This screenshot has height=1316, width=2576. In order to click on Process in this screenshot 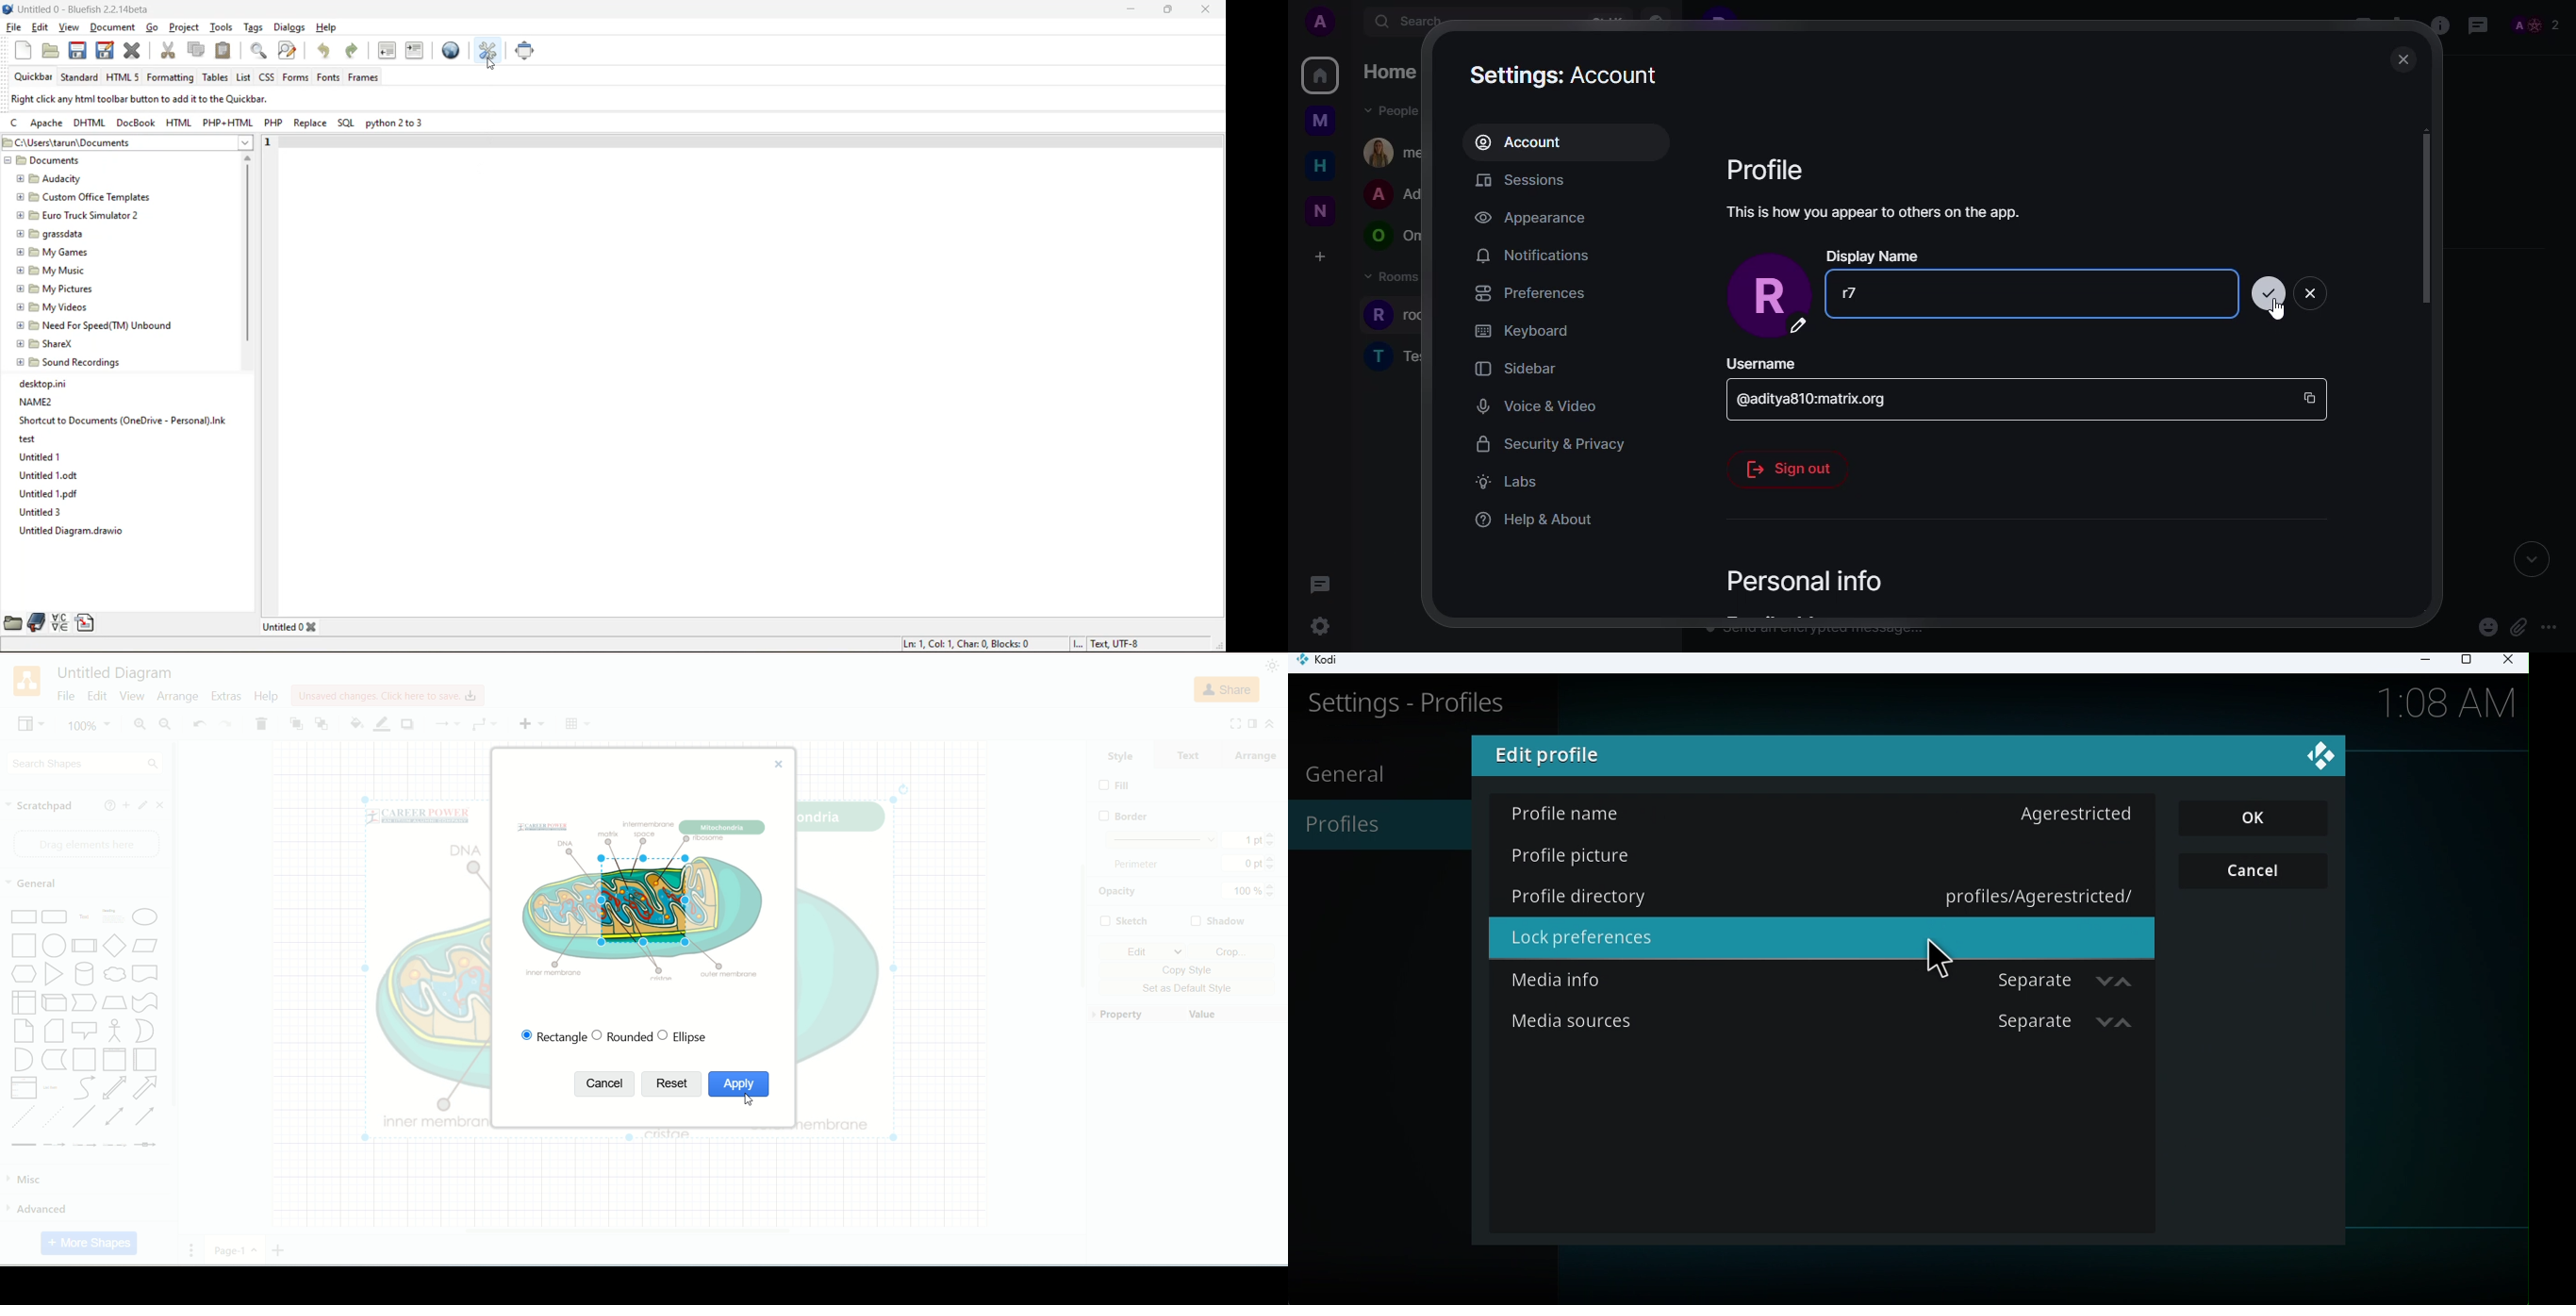, I will do `click(85, 947)`.